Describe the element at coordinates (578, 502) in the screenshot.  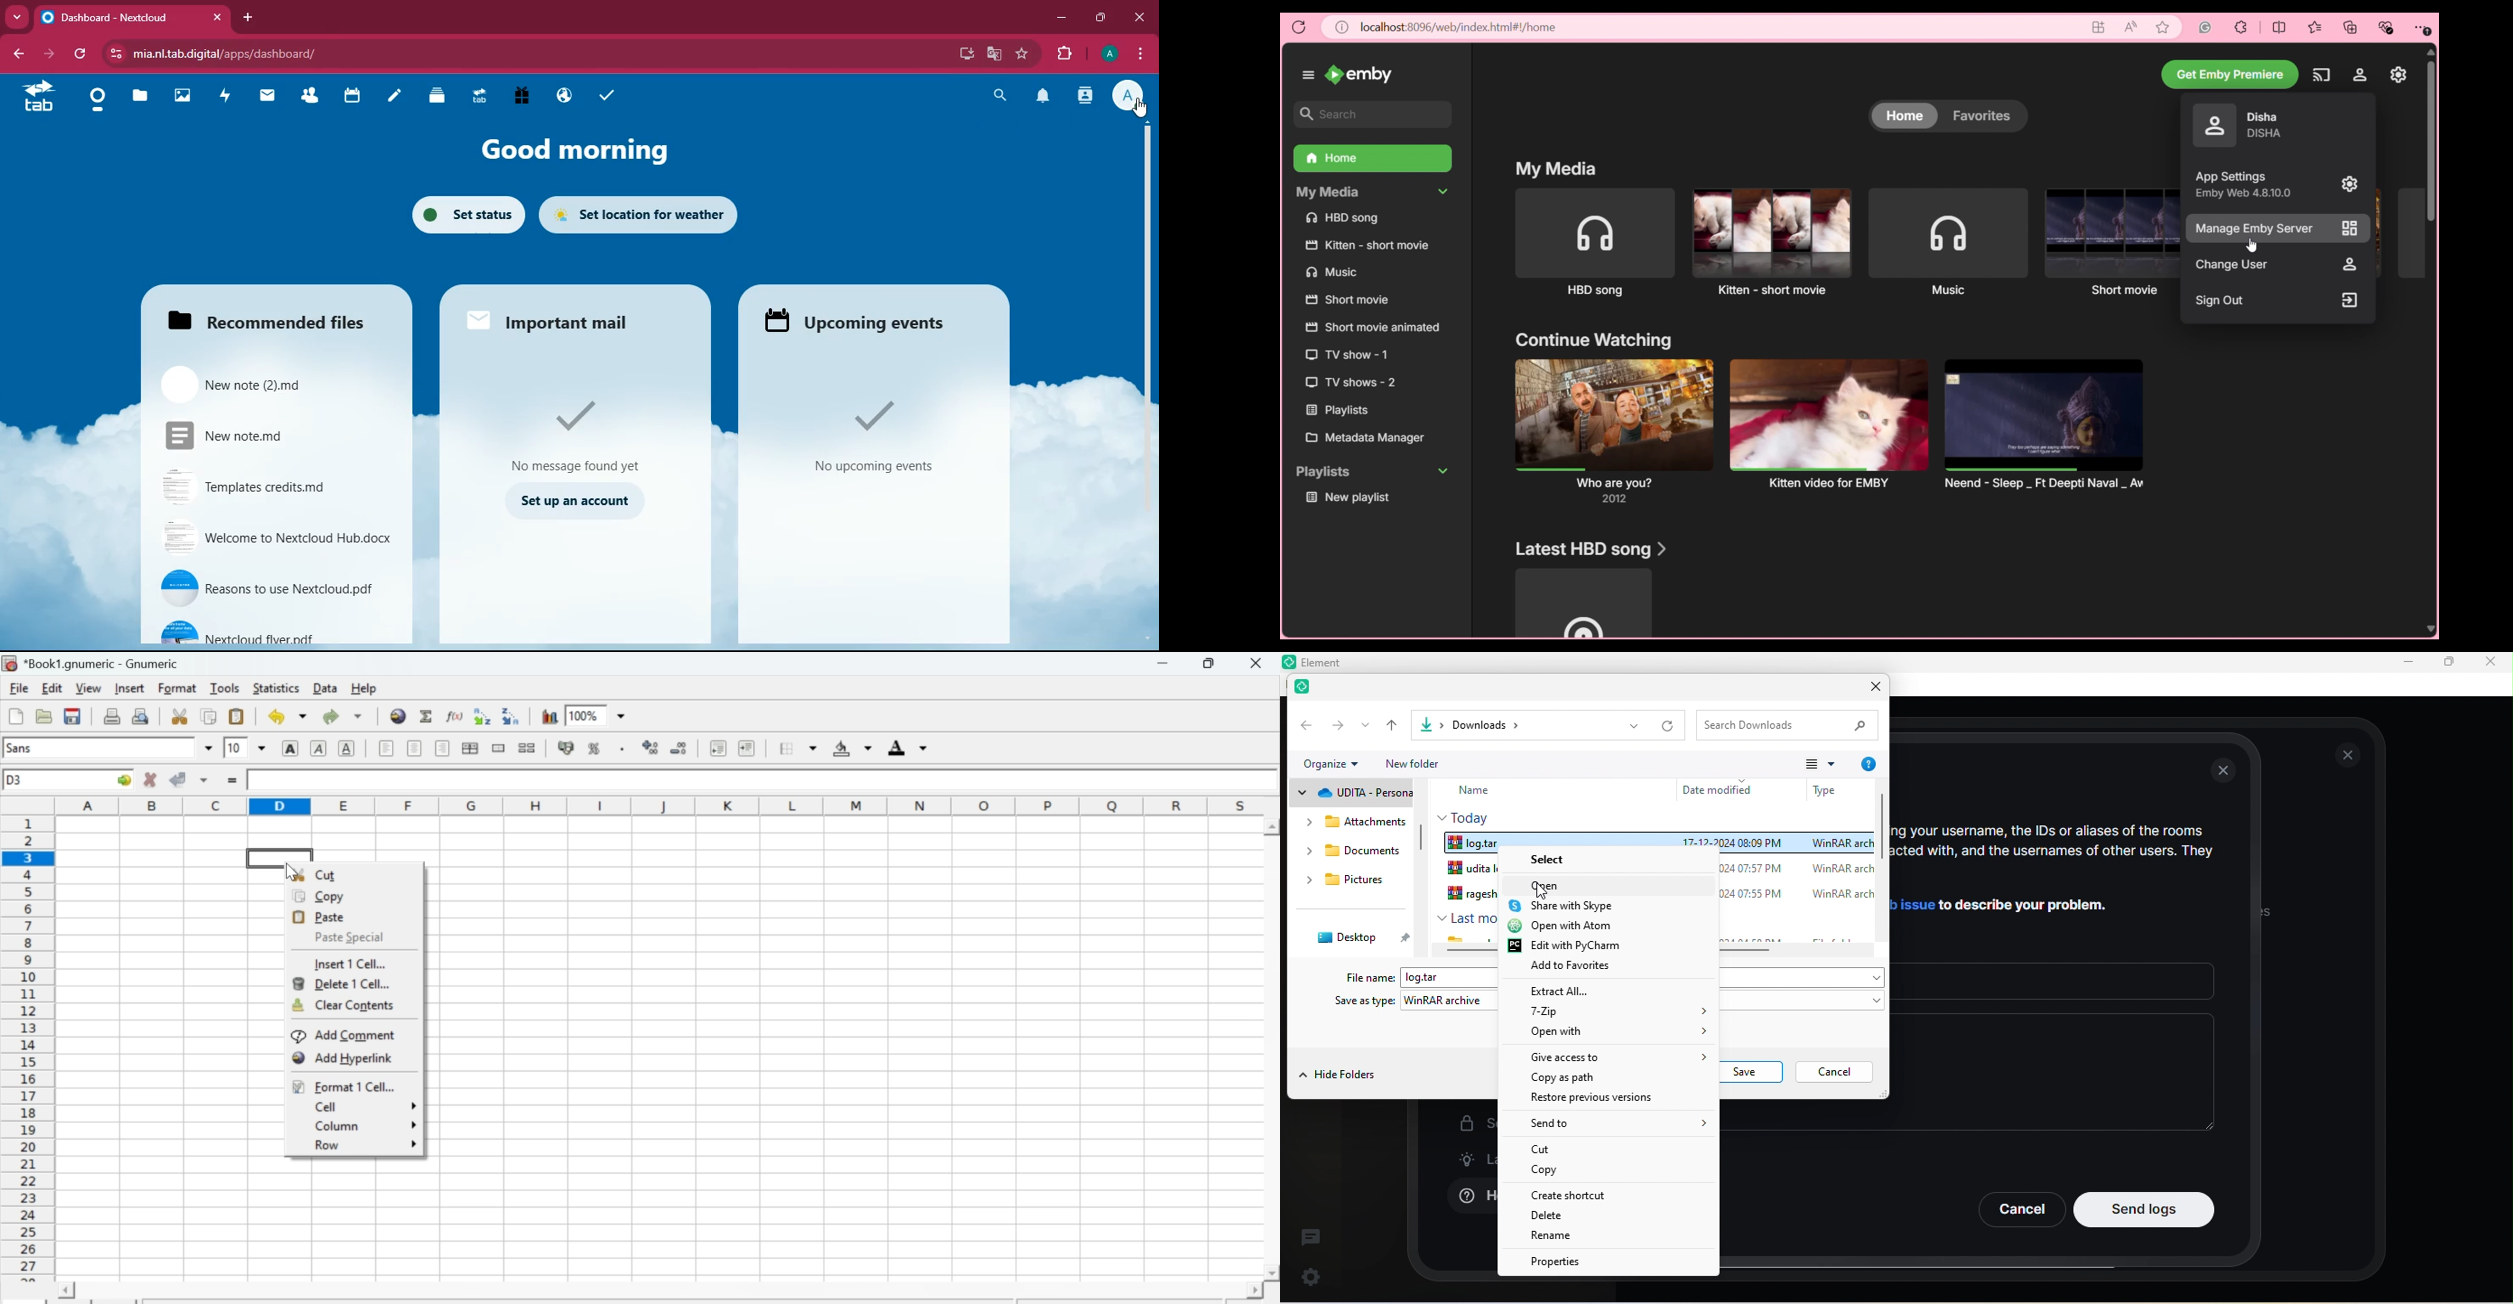
I see `set up an account` at that location.